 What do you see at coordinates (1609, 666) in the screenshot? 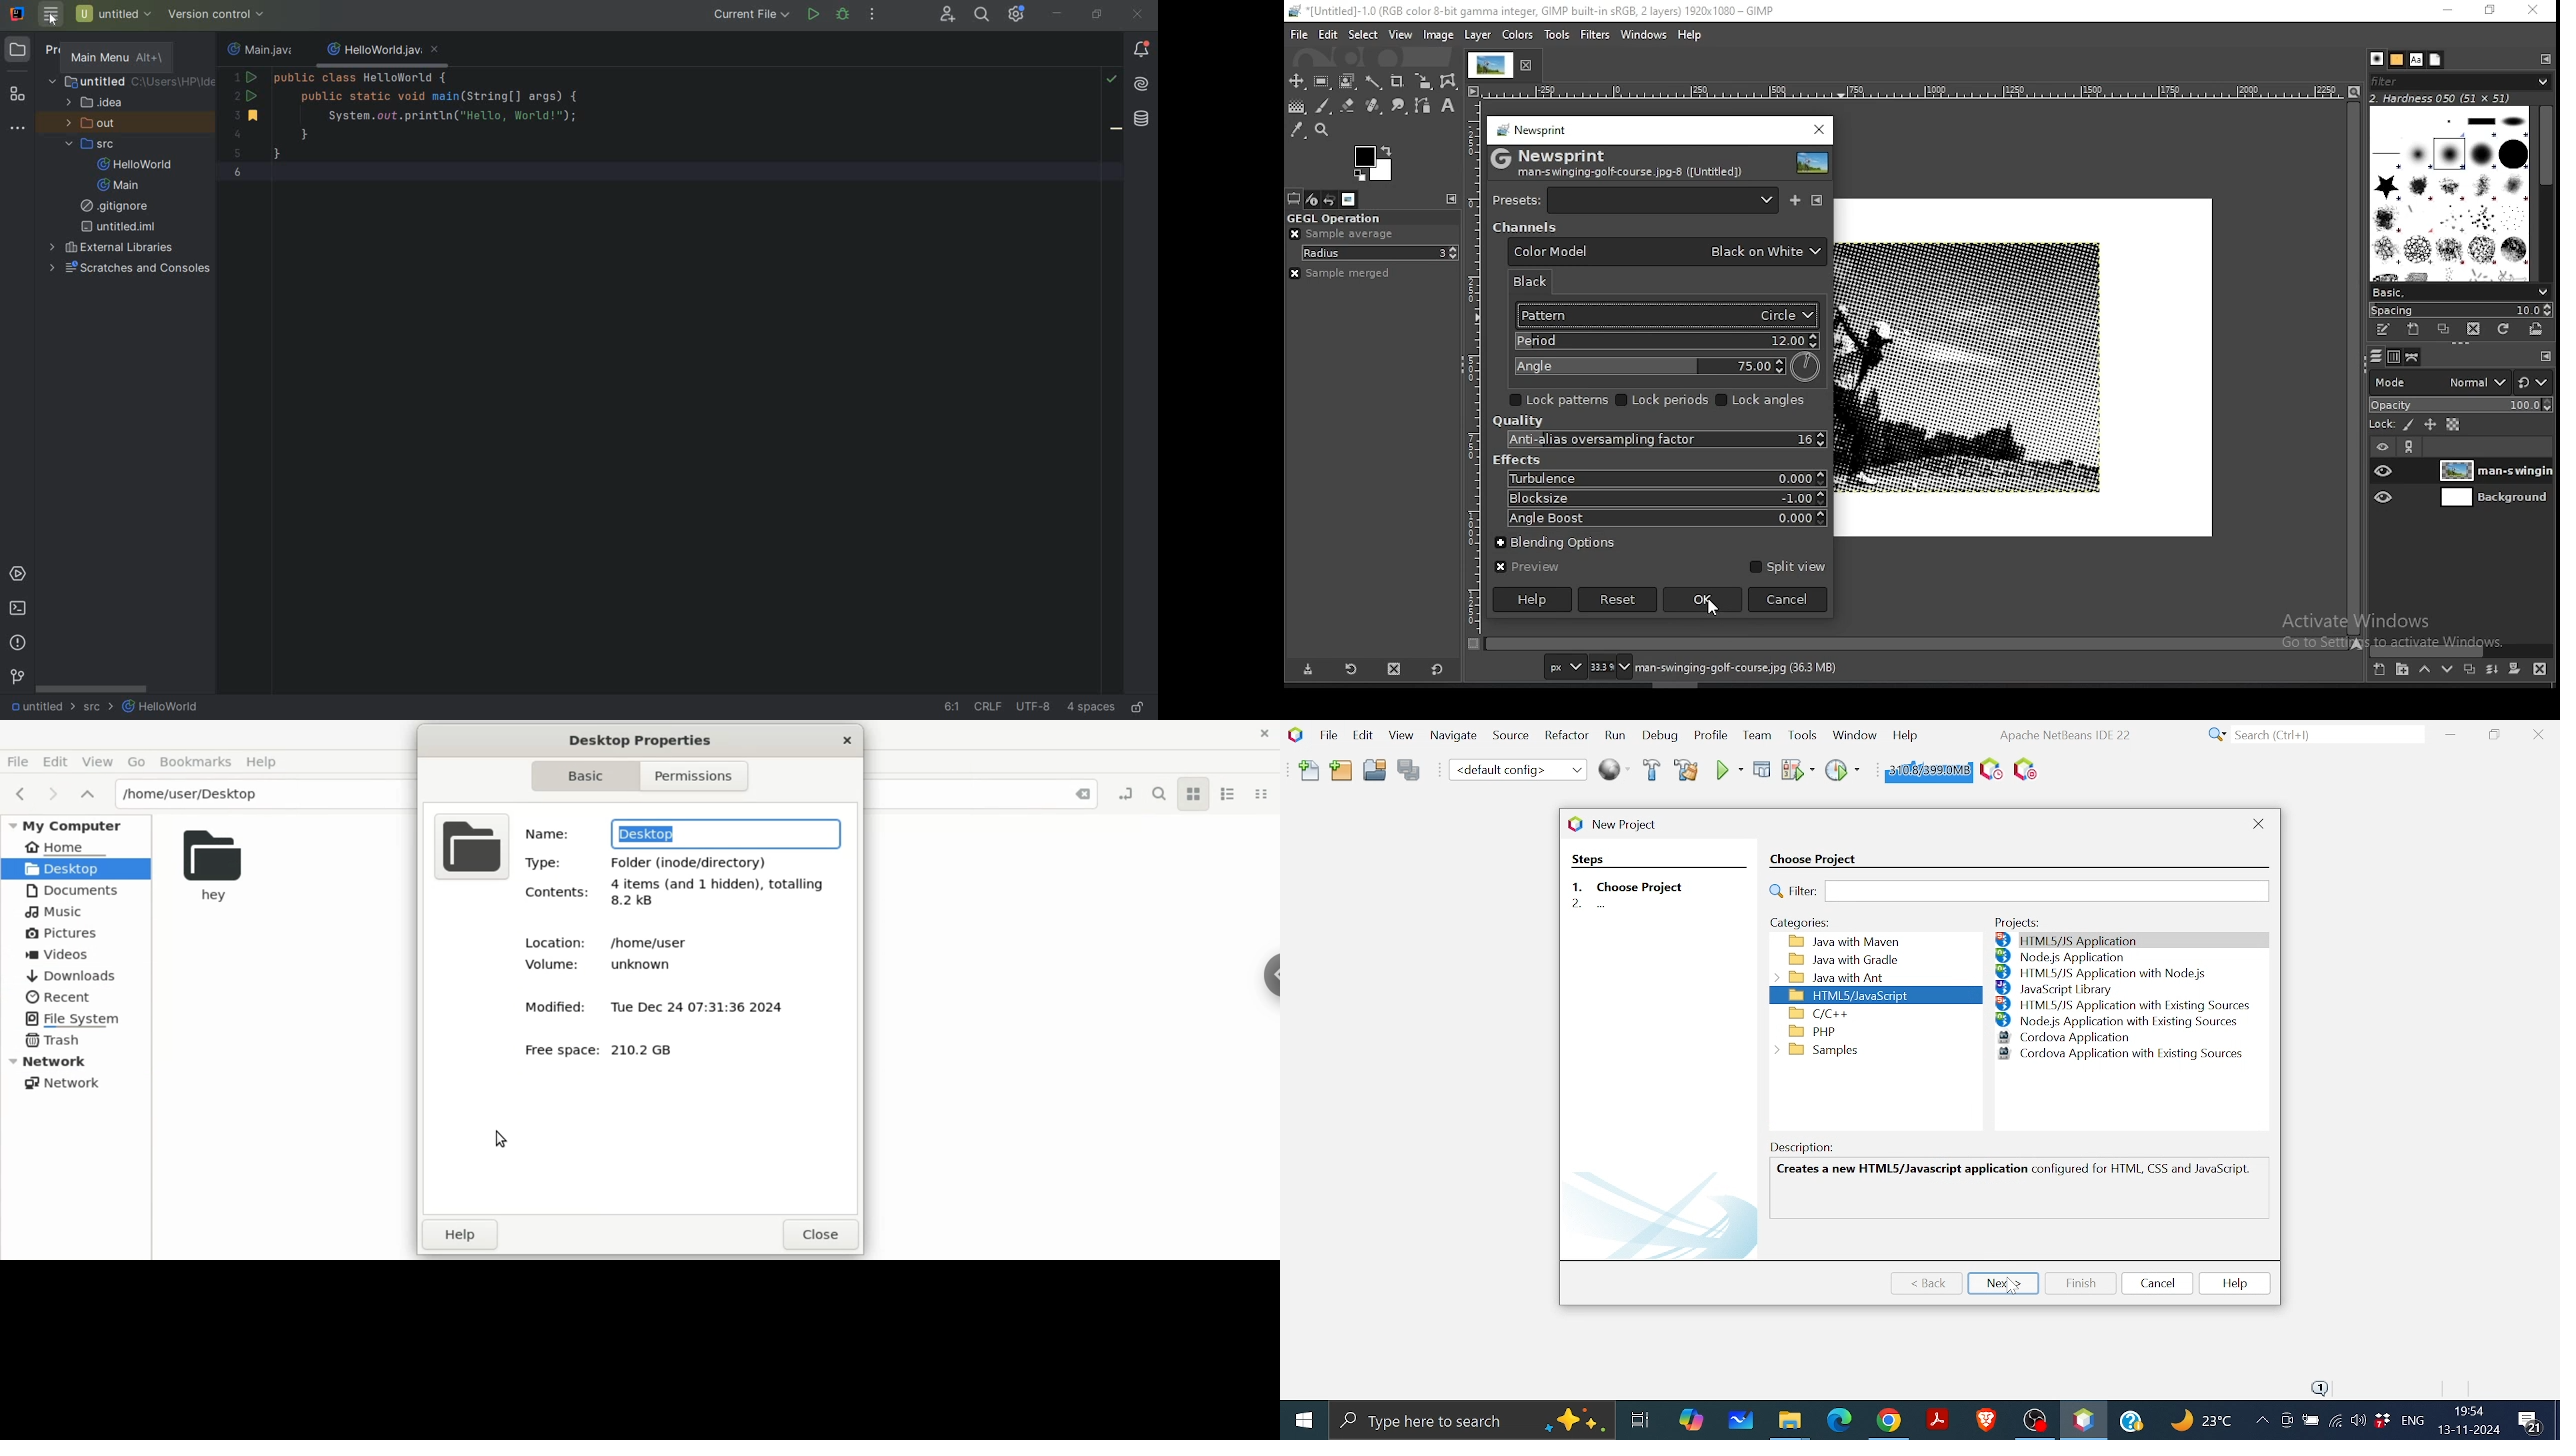
I see `zoom status` at bounding box center [1609, 666].